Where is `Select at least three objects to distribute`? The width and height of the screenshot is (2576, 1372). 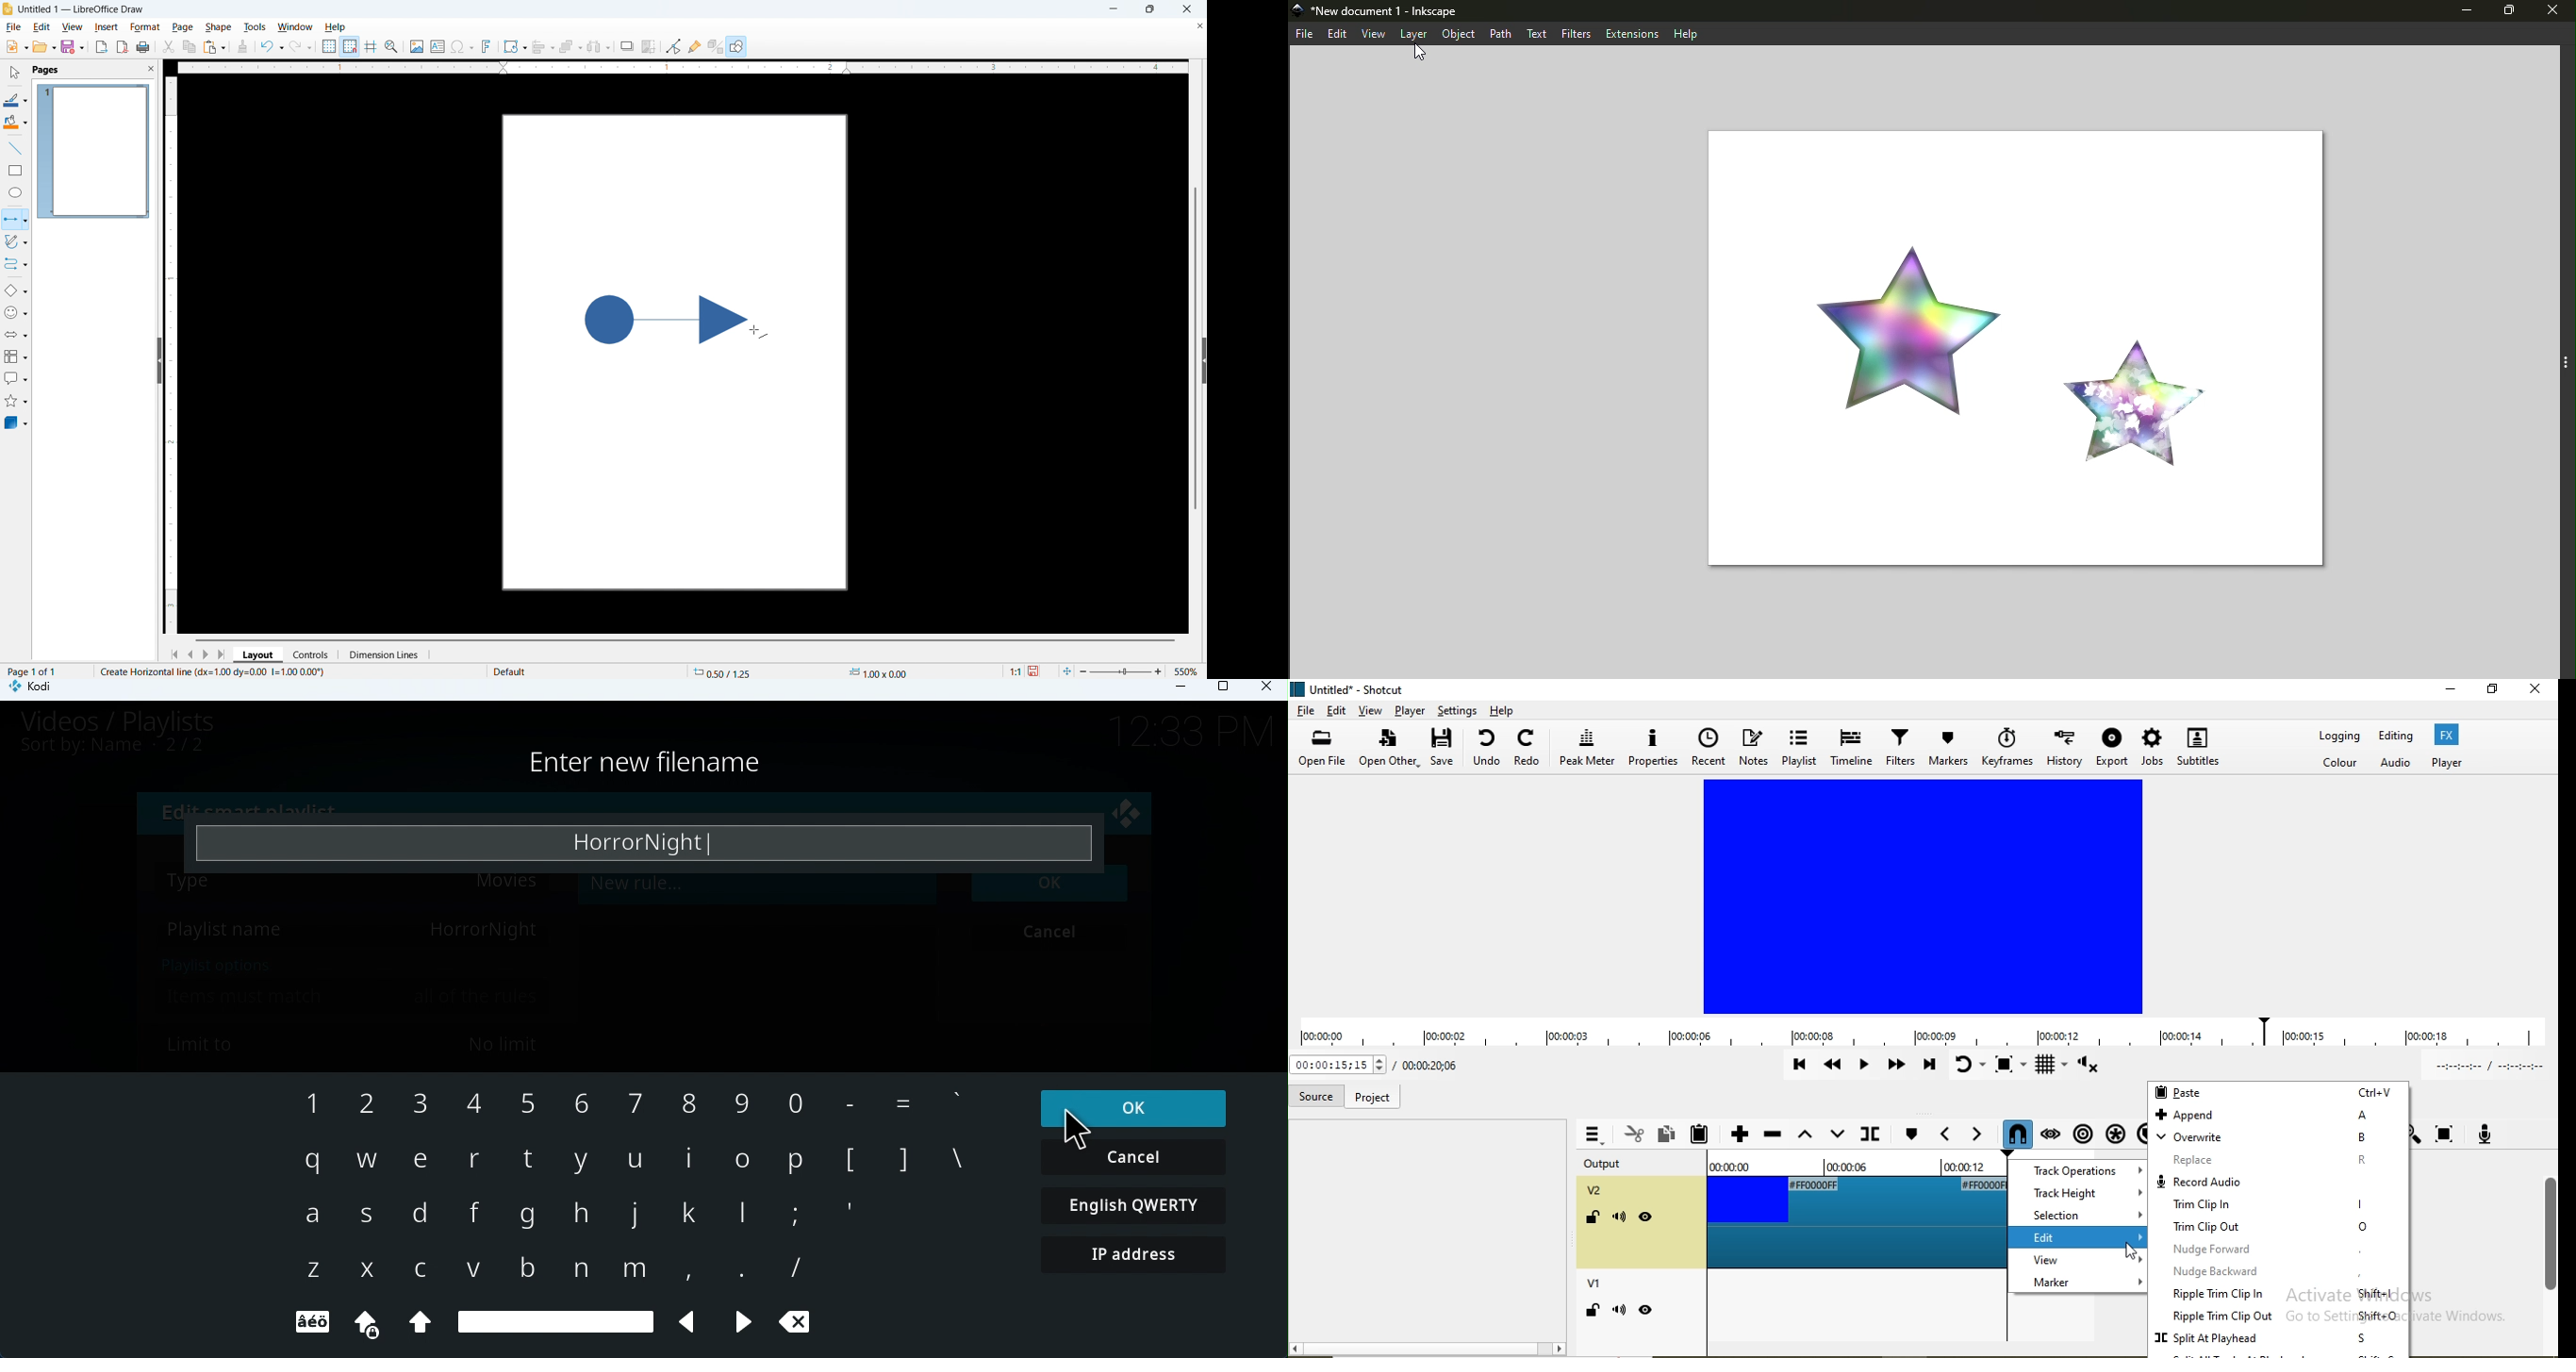
Select at least three objects to distribute is located at coordinates (599, 47).